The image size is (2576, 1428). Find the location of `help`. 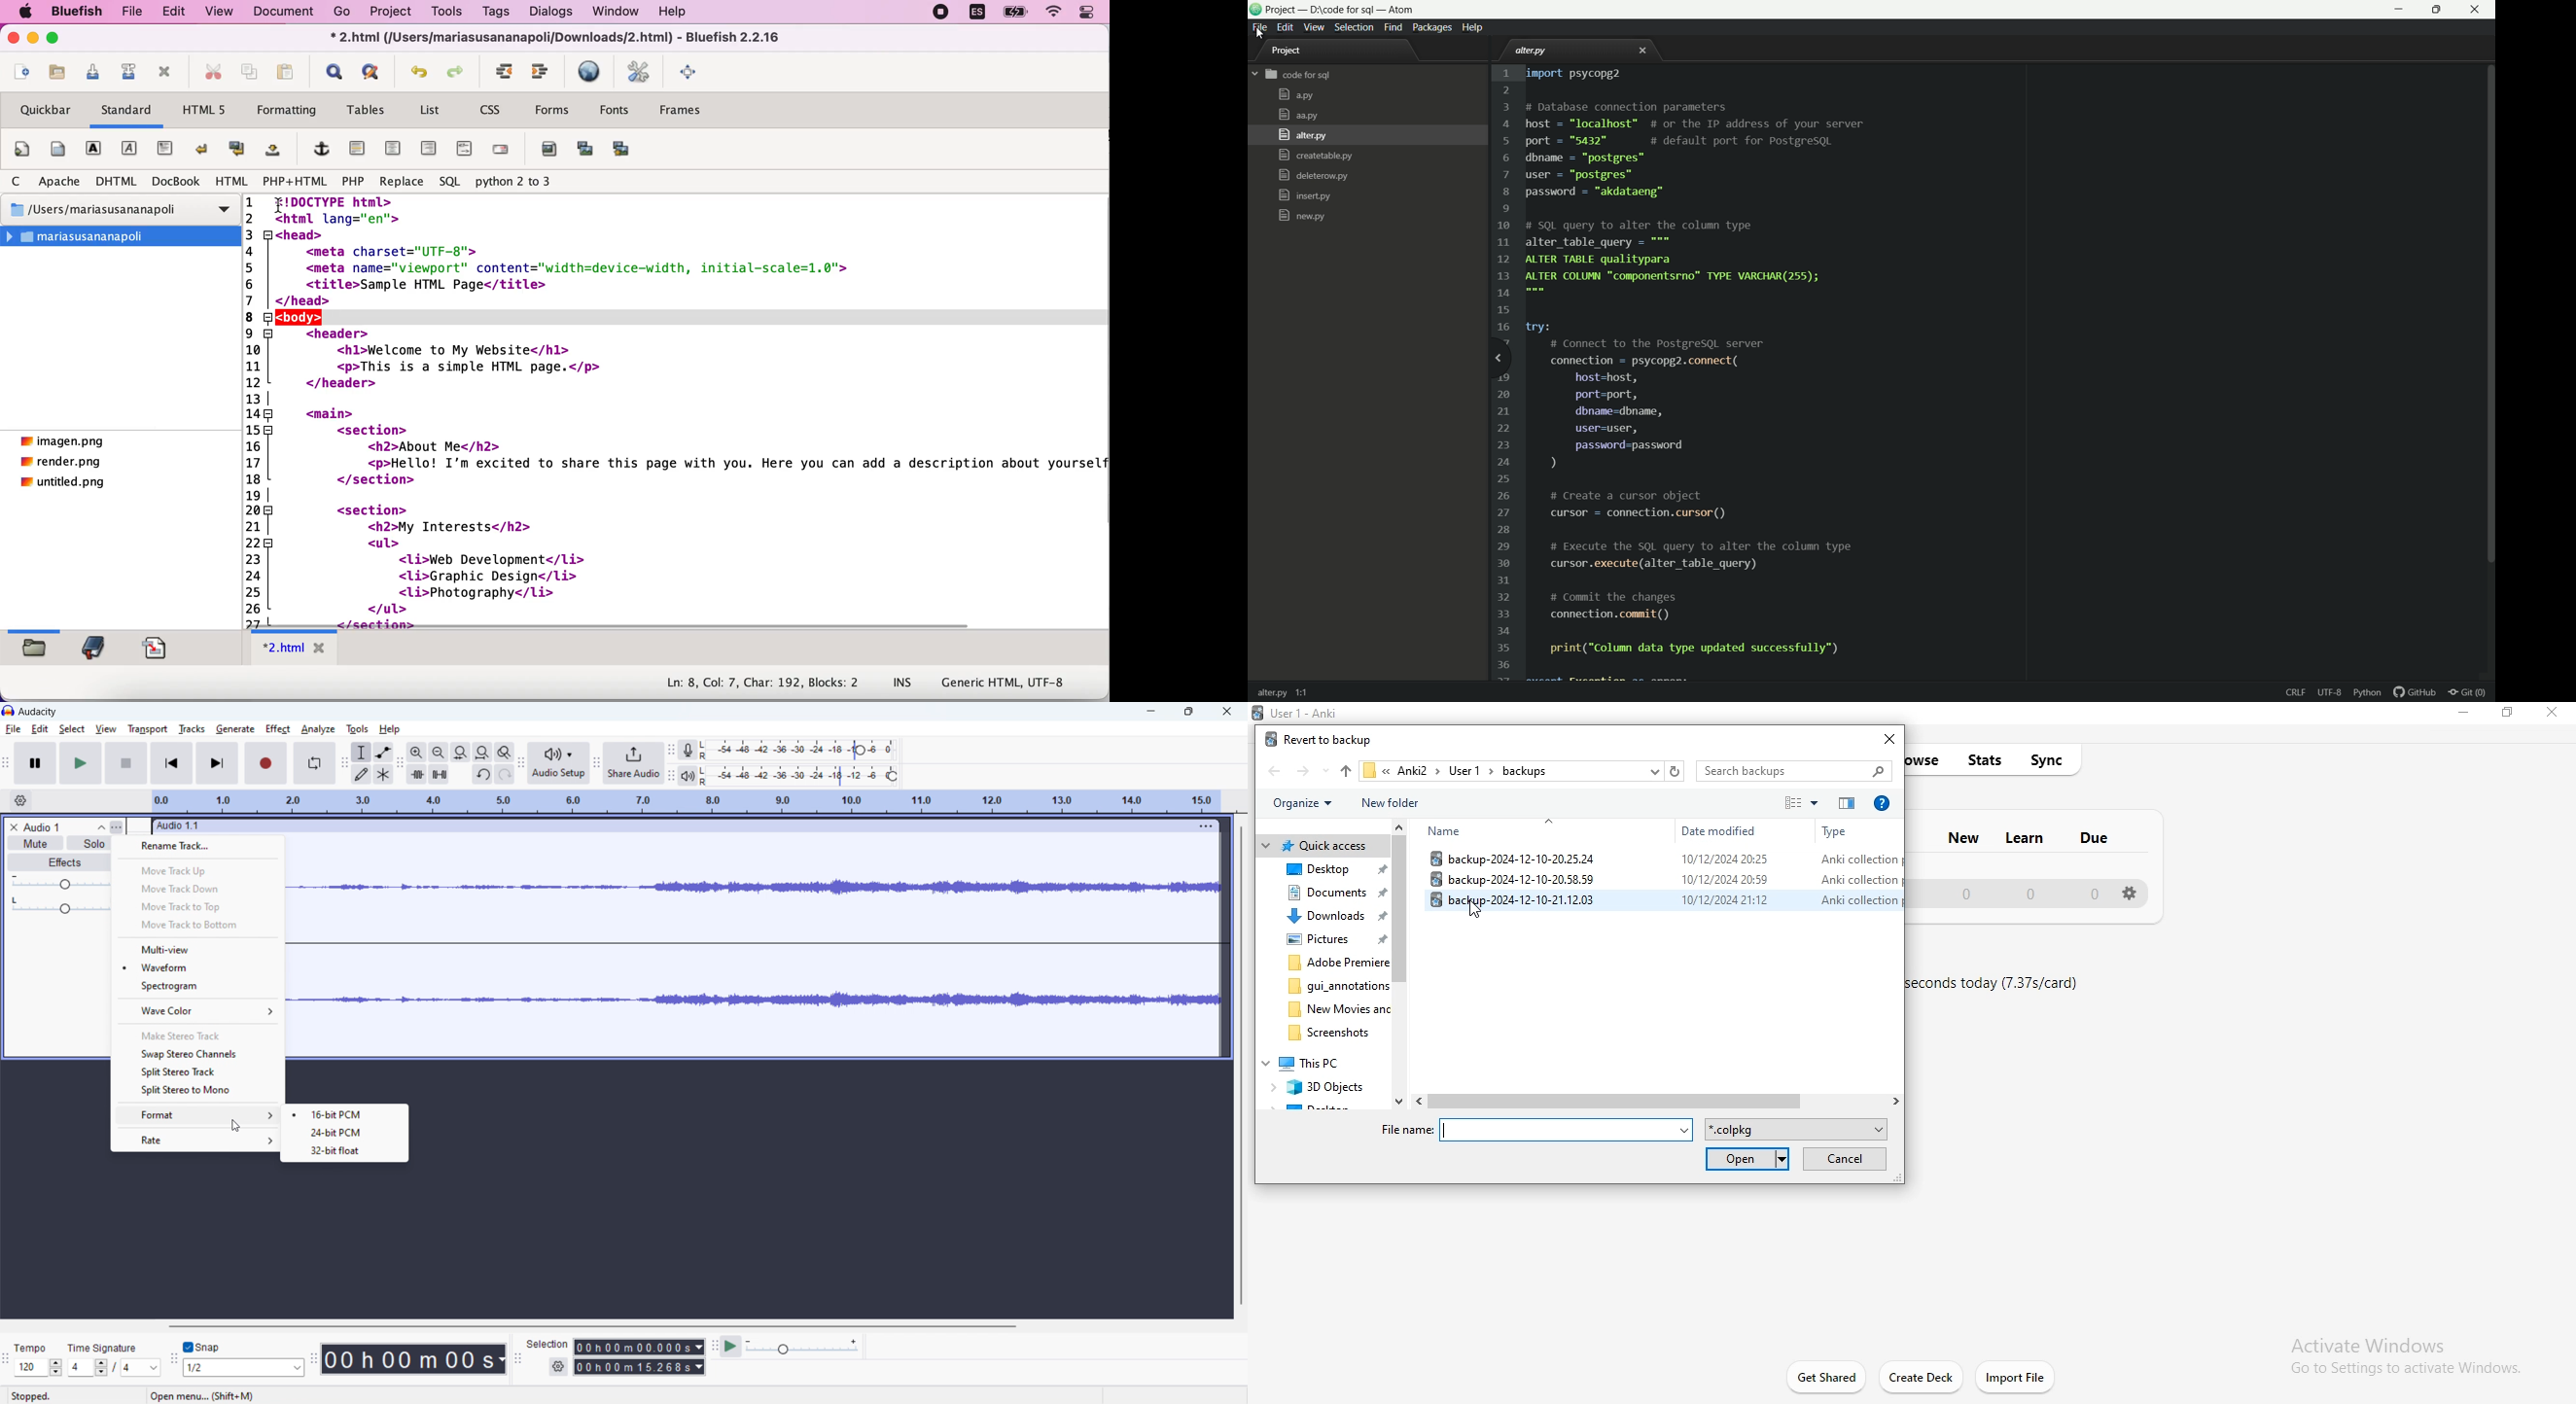

help is located at coordinates (1882, 804).